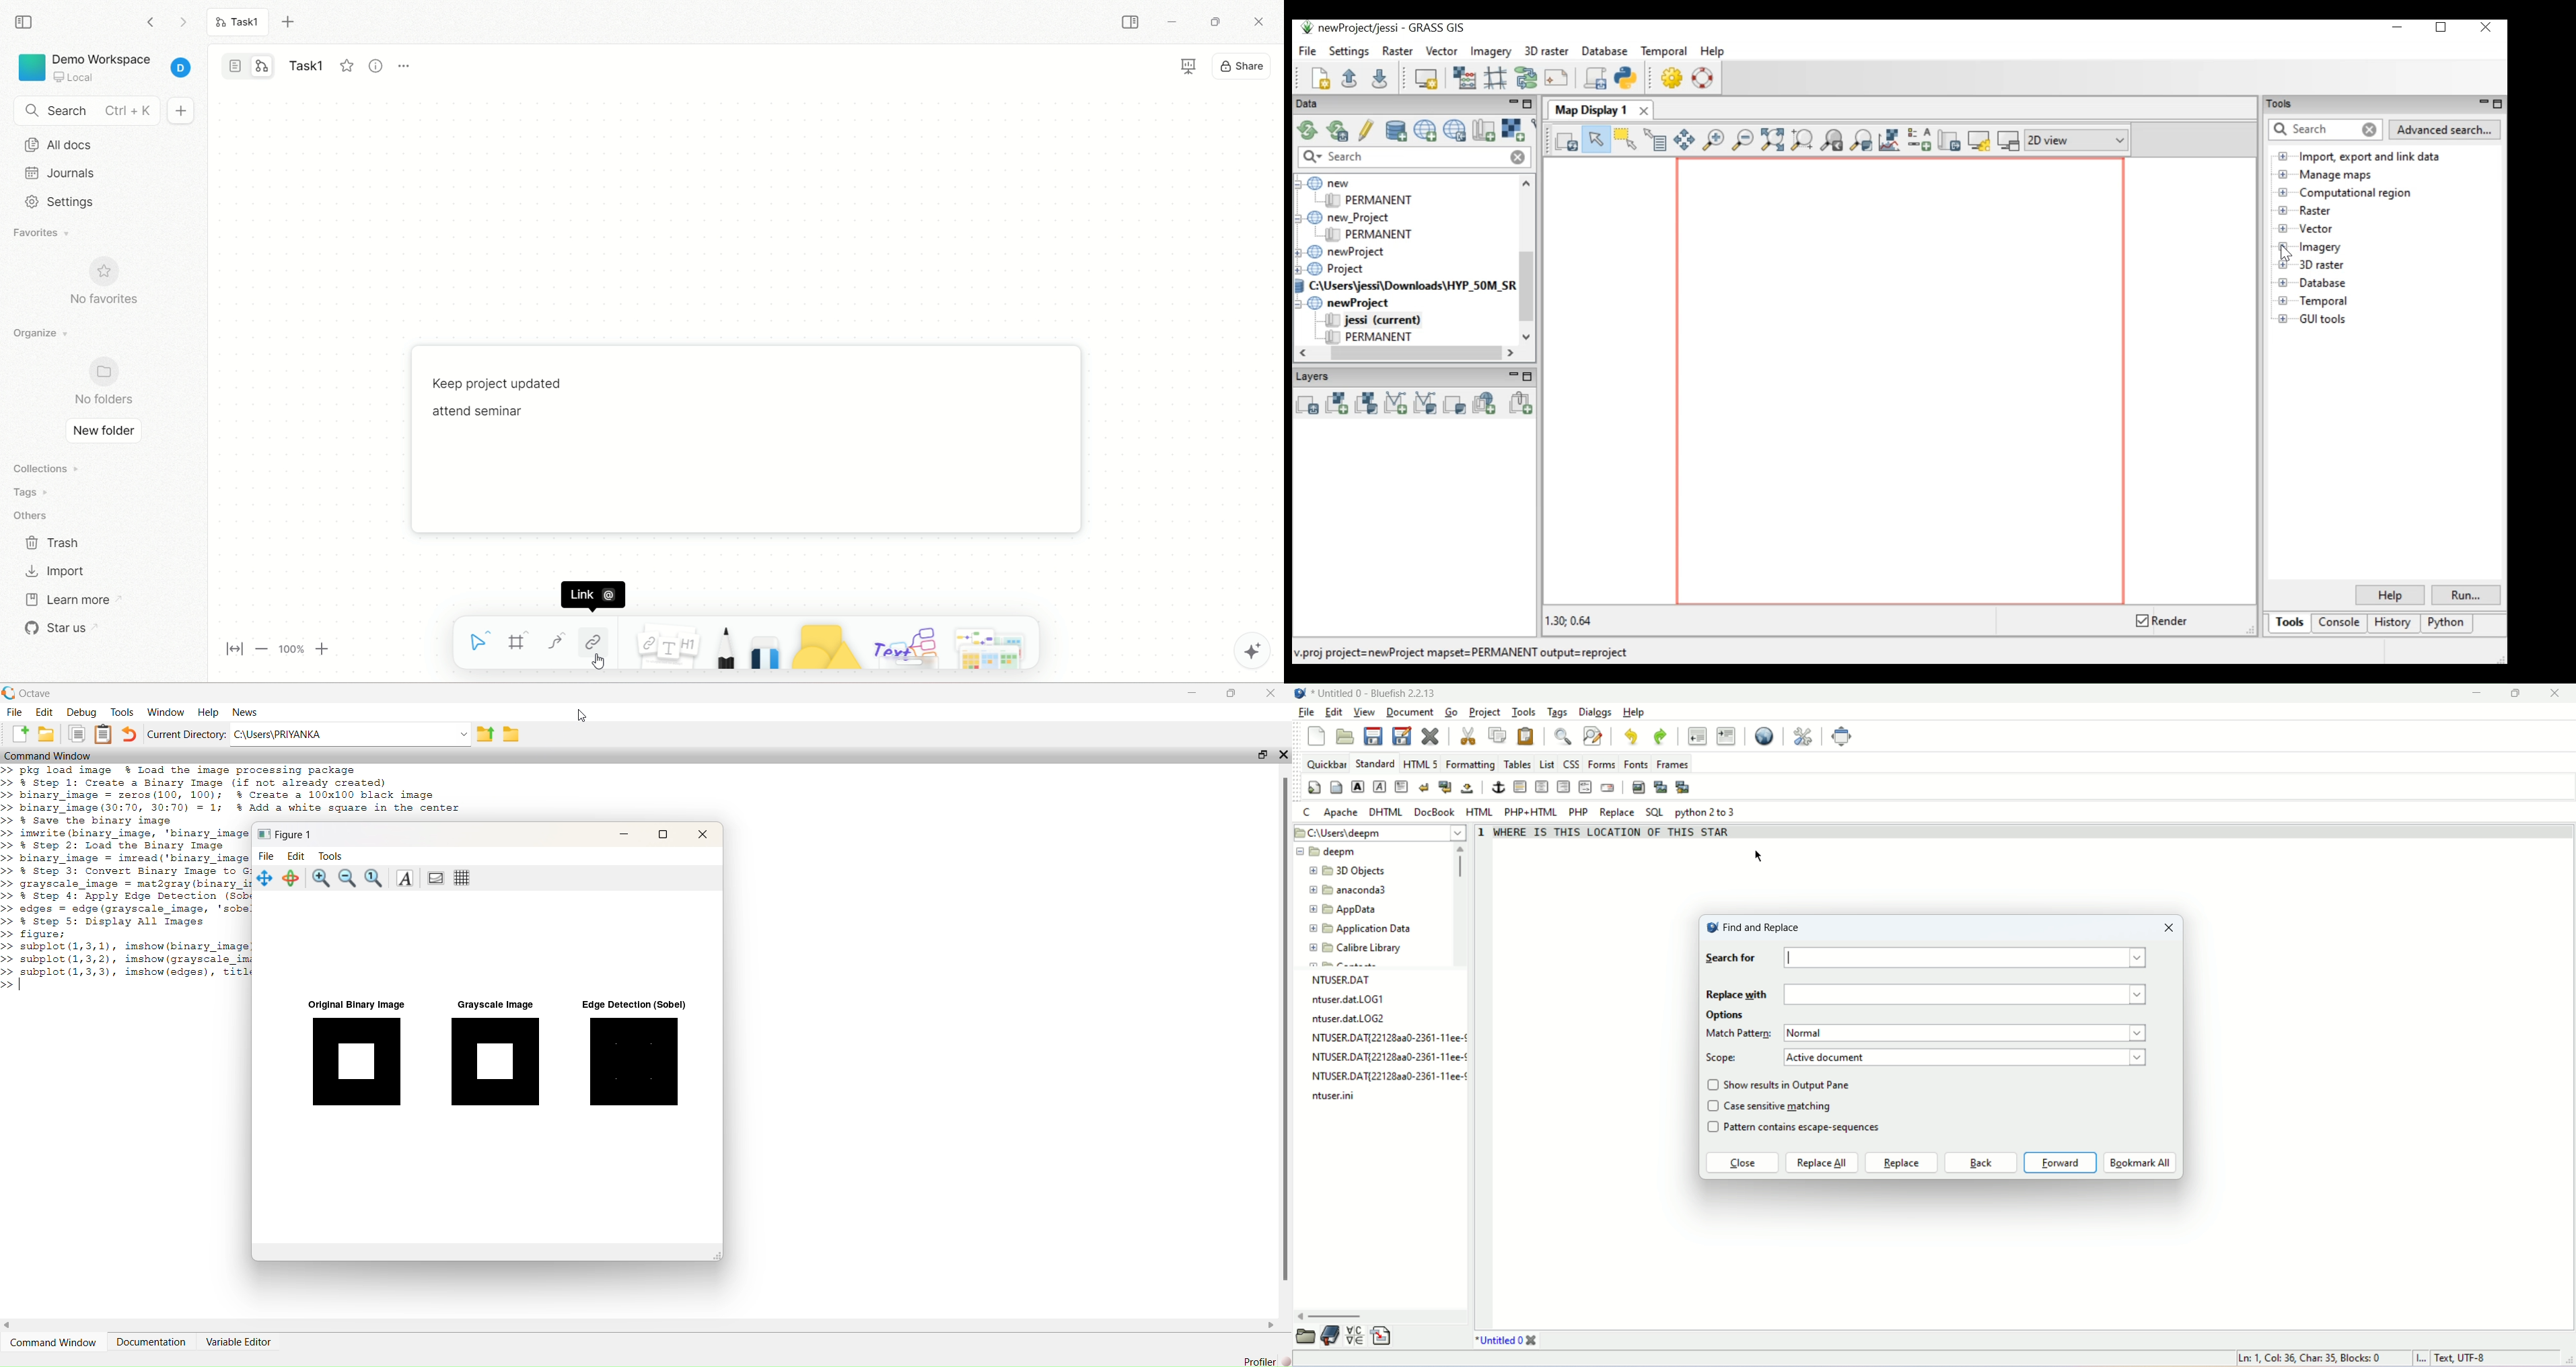 Image resolution: width=2576 pixels, height=1372 pixels. Describe the element at coordinates (188, 735) in the screenshot. I see `Current Directory:` at that location.